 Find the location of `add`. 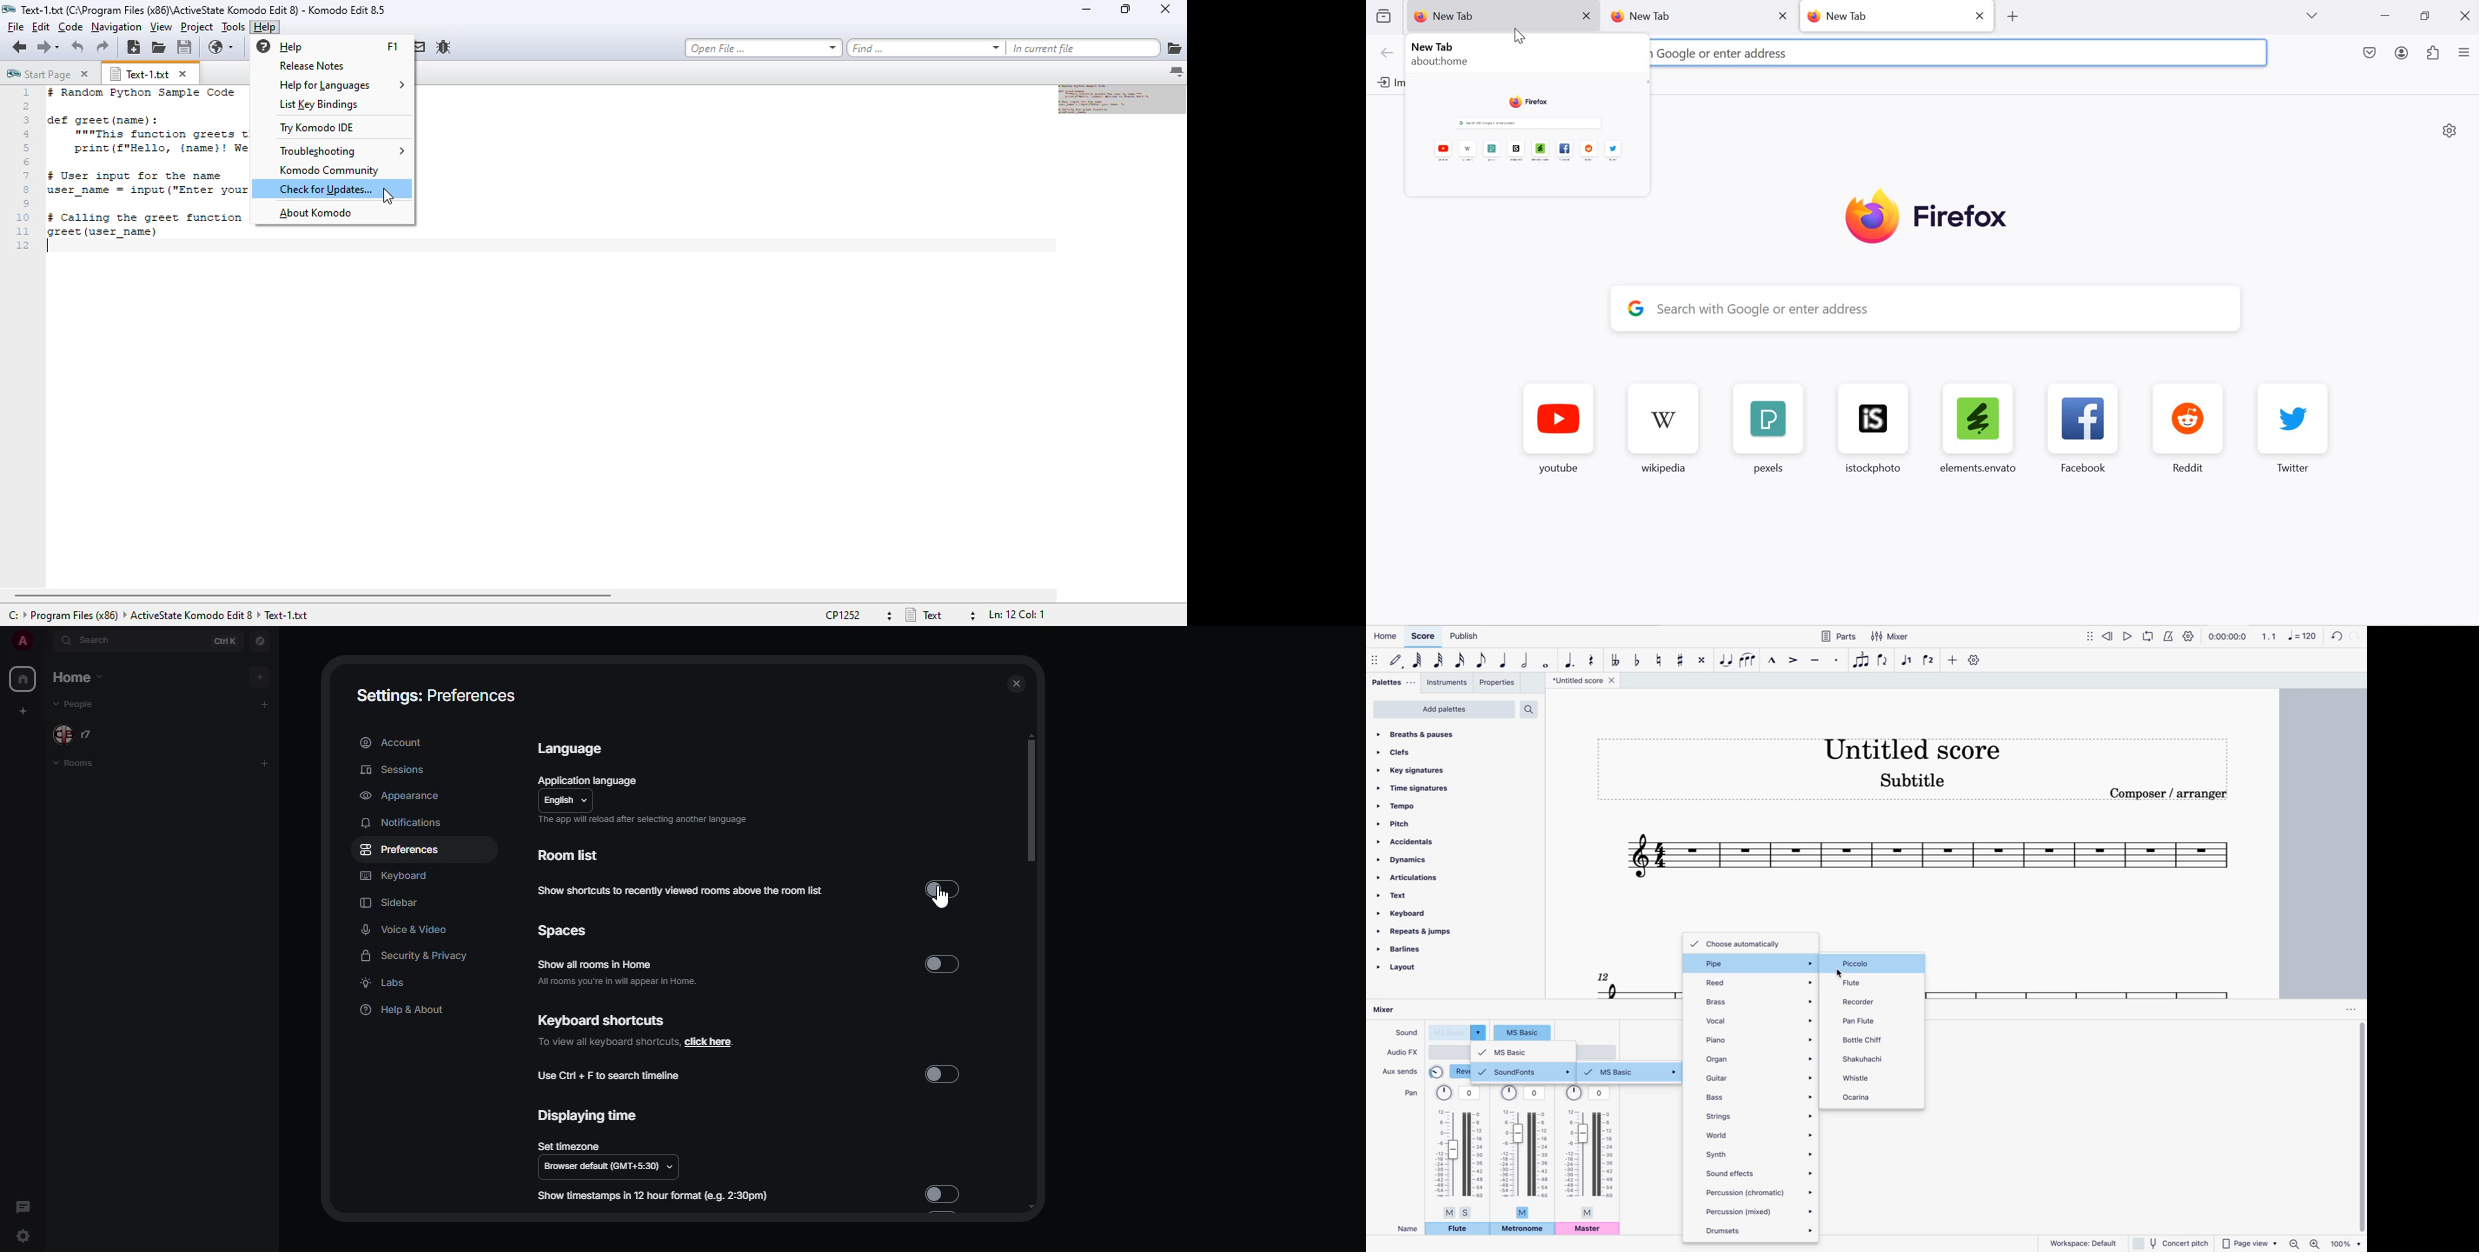

add is located at coordinates (266, 762).